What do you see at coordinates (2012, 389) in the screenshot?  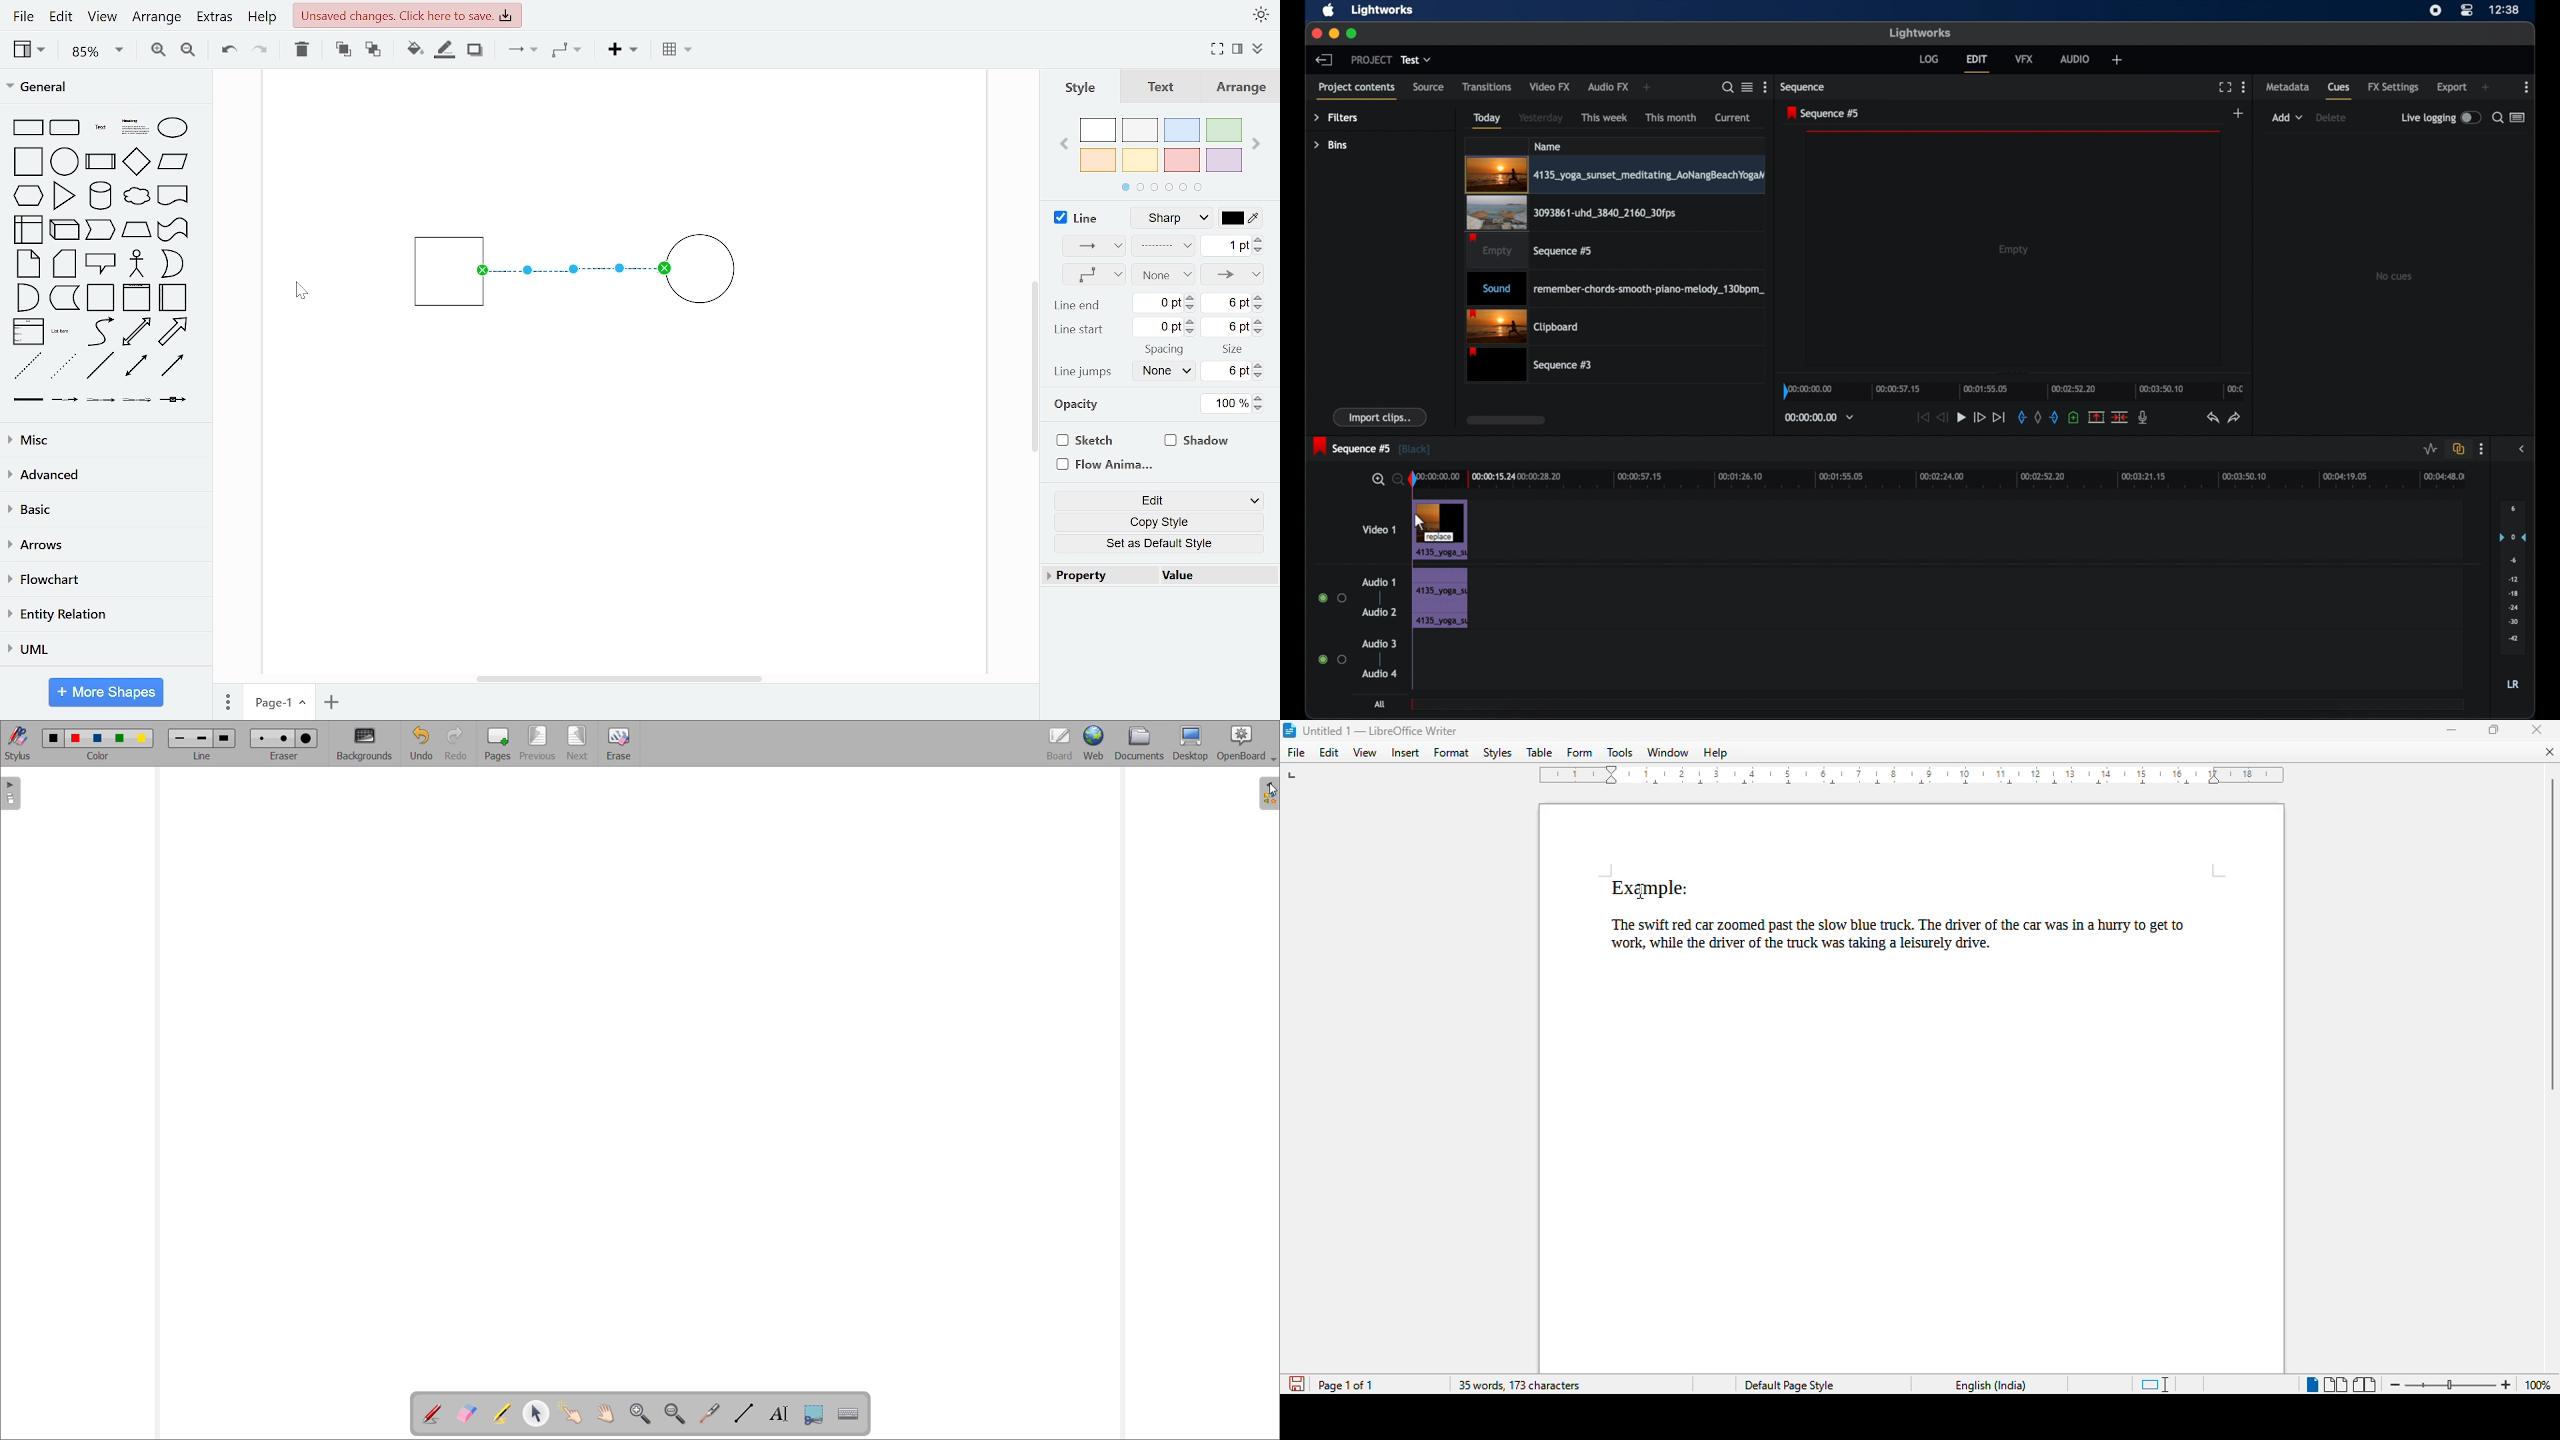 I see `timeline  scale` at bounding box center [2012, 389].